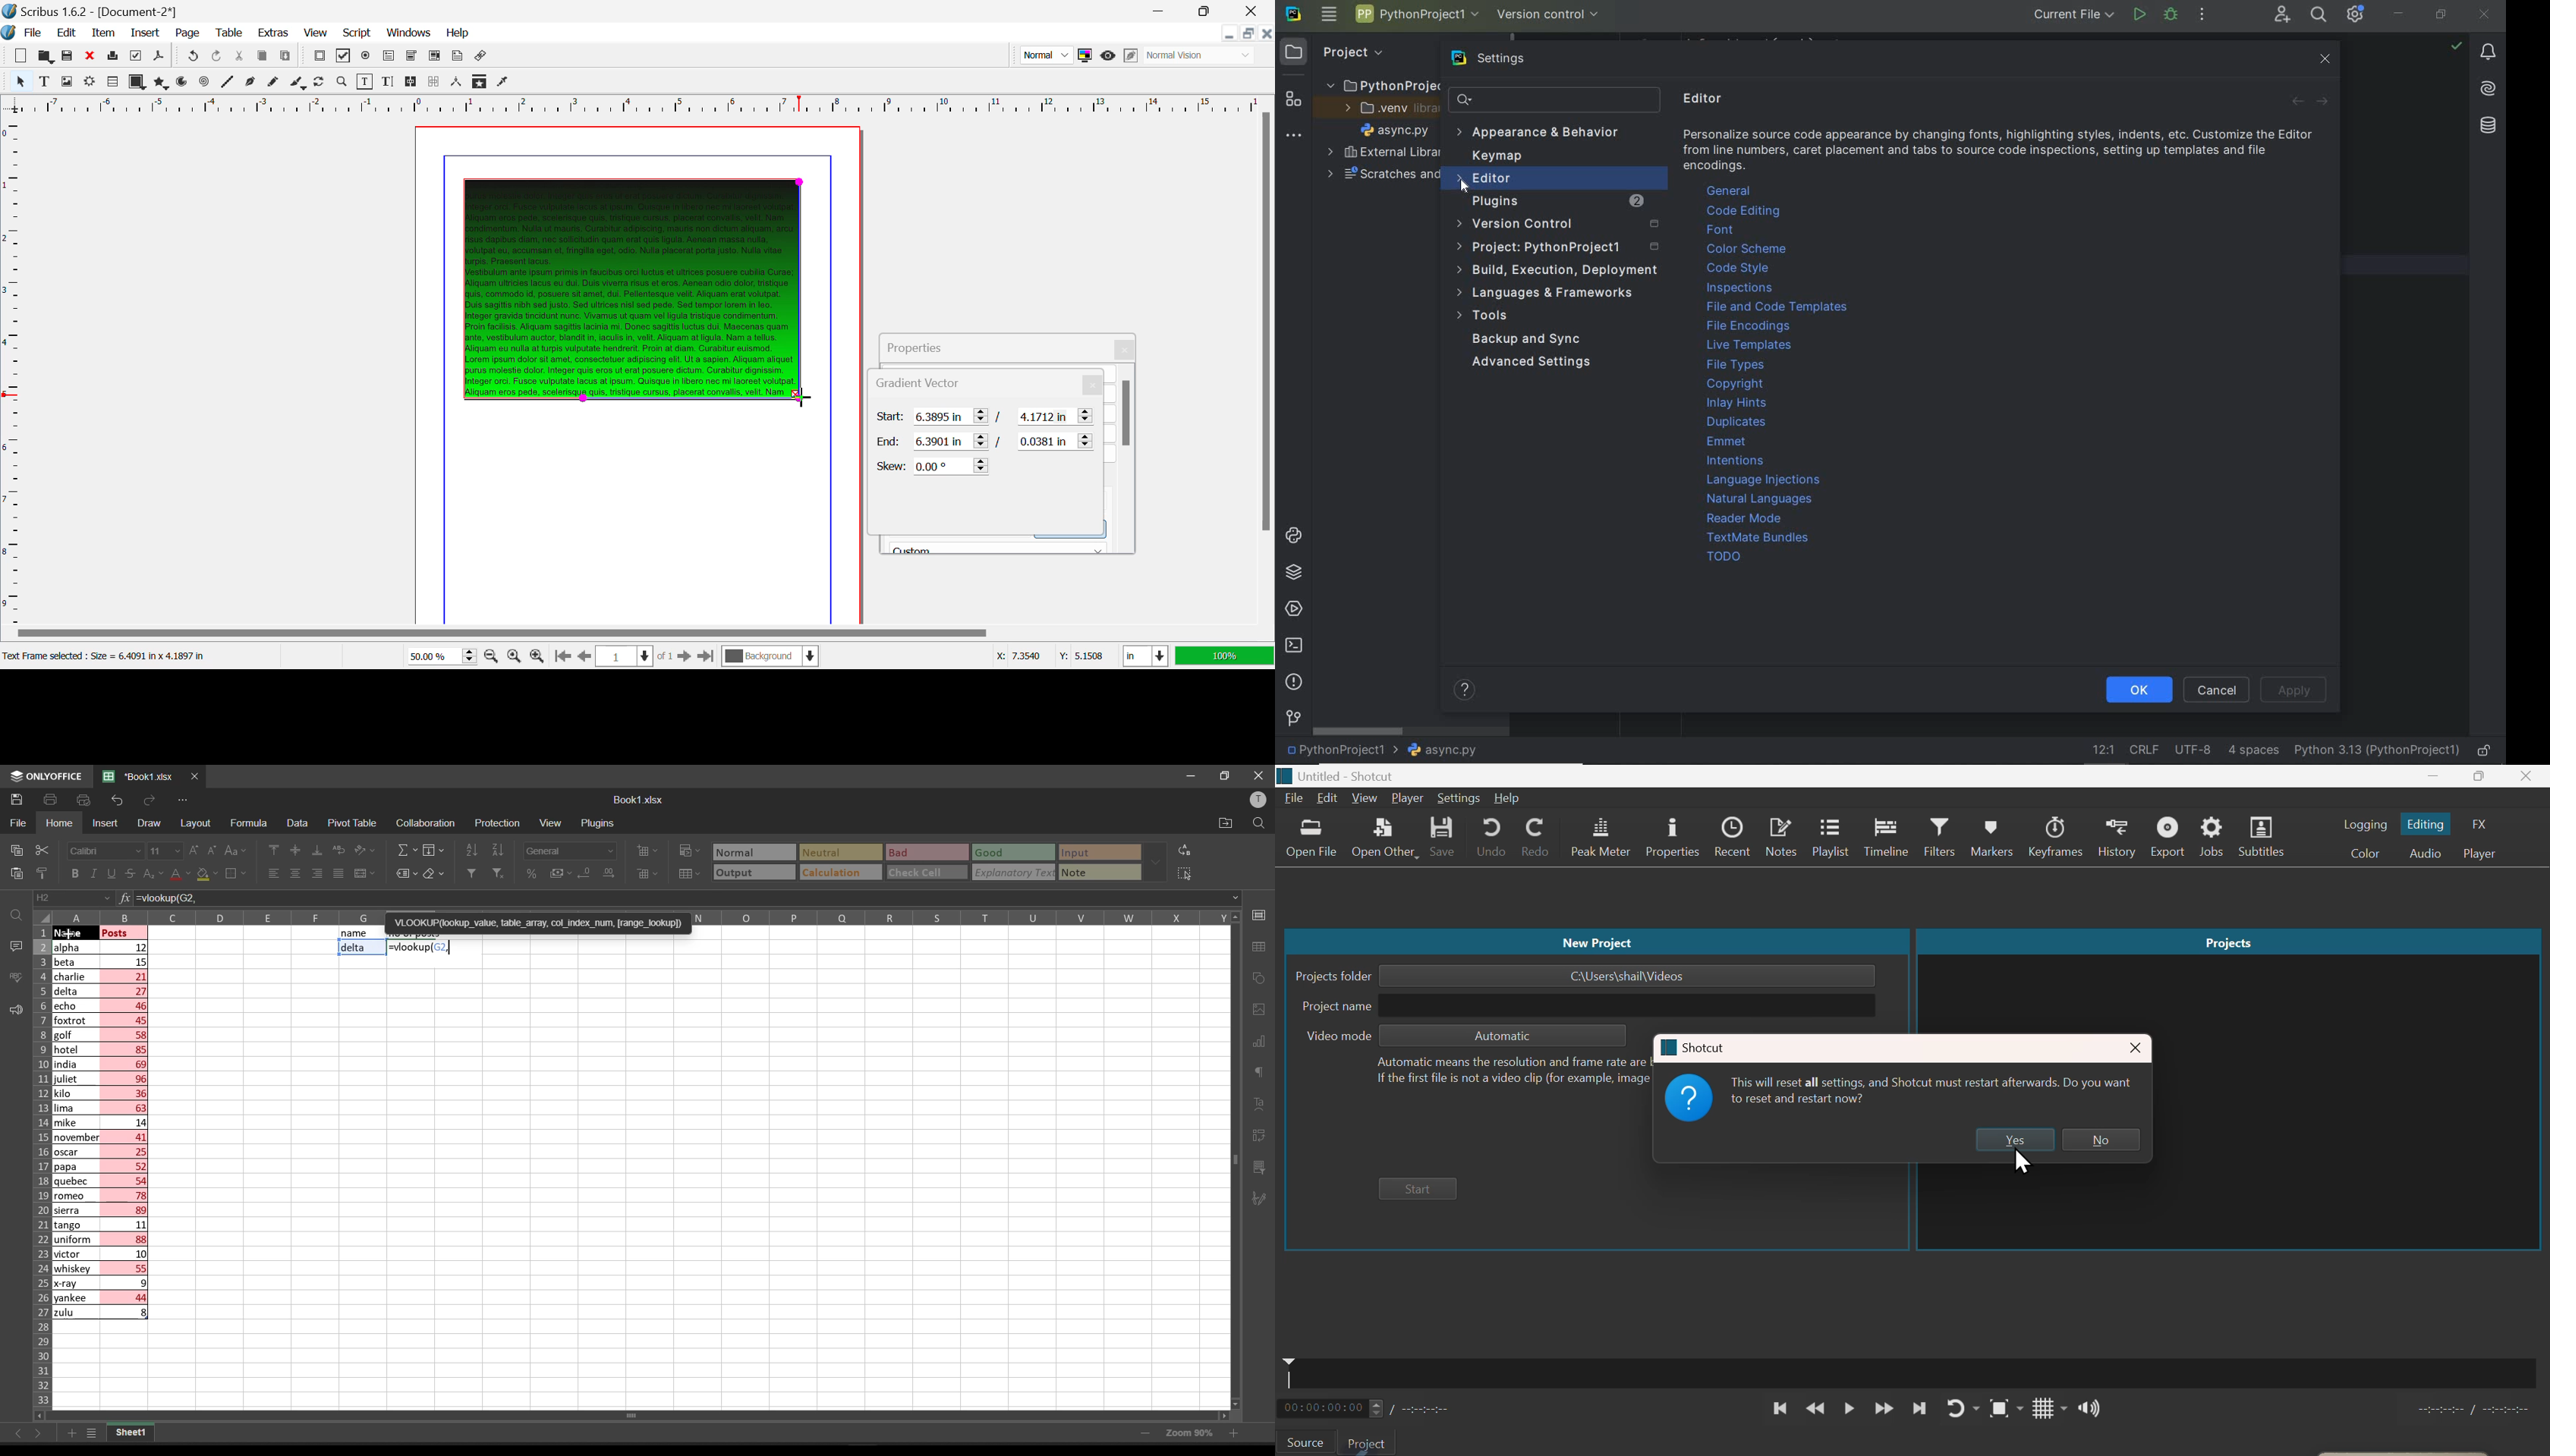 This screenshot has height=1456, width=2576. Describe the element at coordinates (337, 874) in the screenshot. I see `justified` at that location.